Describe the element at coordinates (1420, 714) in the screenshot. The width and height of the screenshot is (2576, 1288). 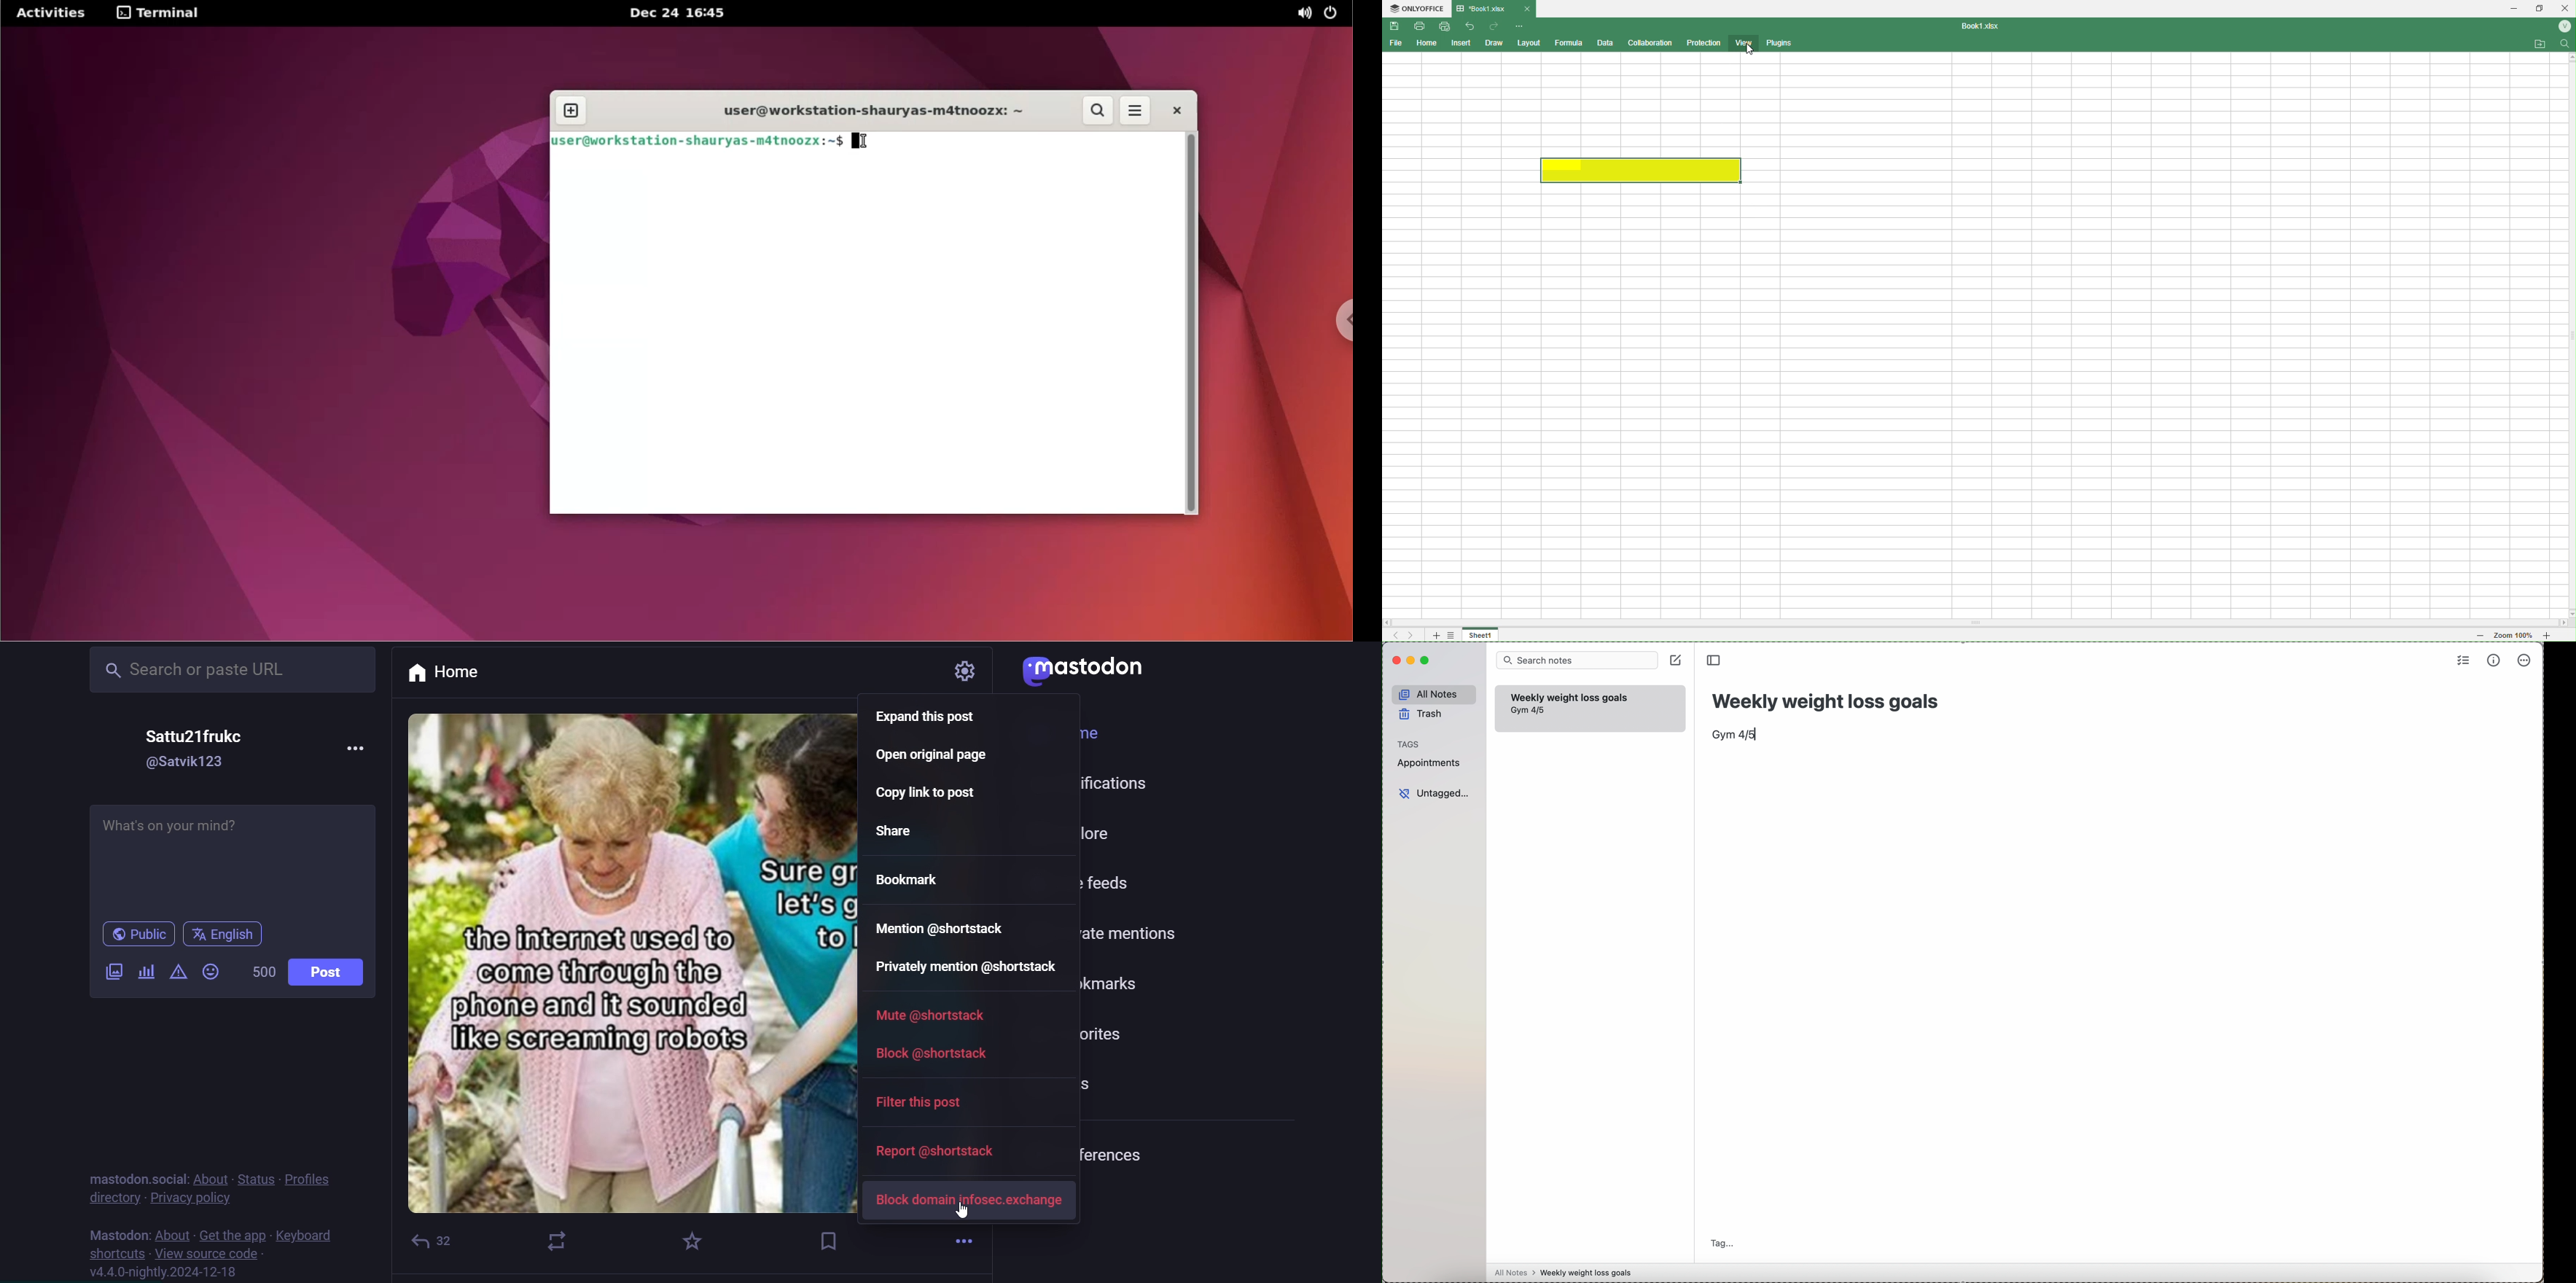
I see `trash` at that location.